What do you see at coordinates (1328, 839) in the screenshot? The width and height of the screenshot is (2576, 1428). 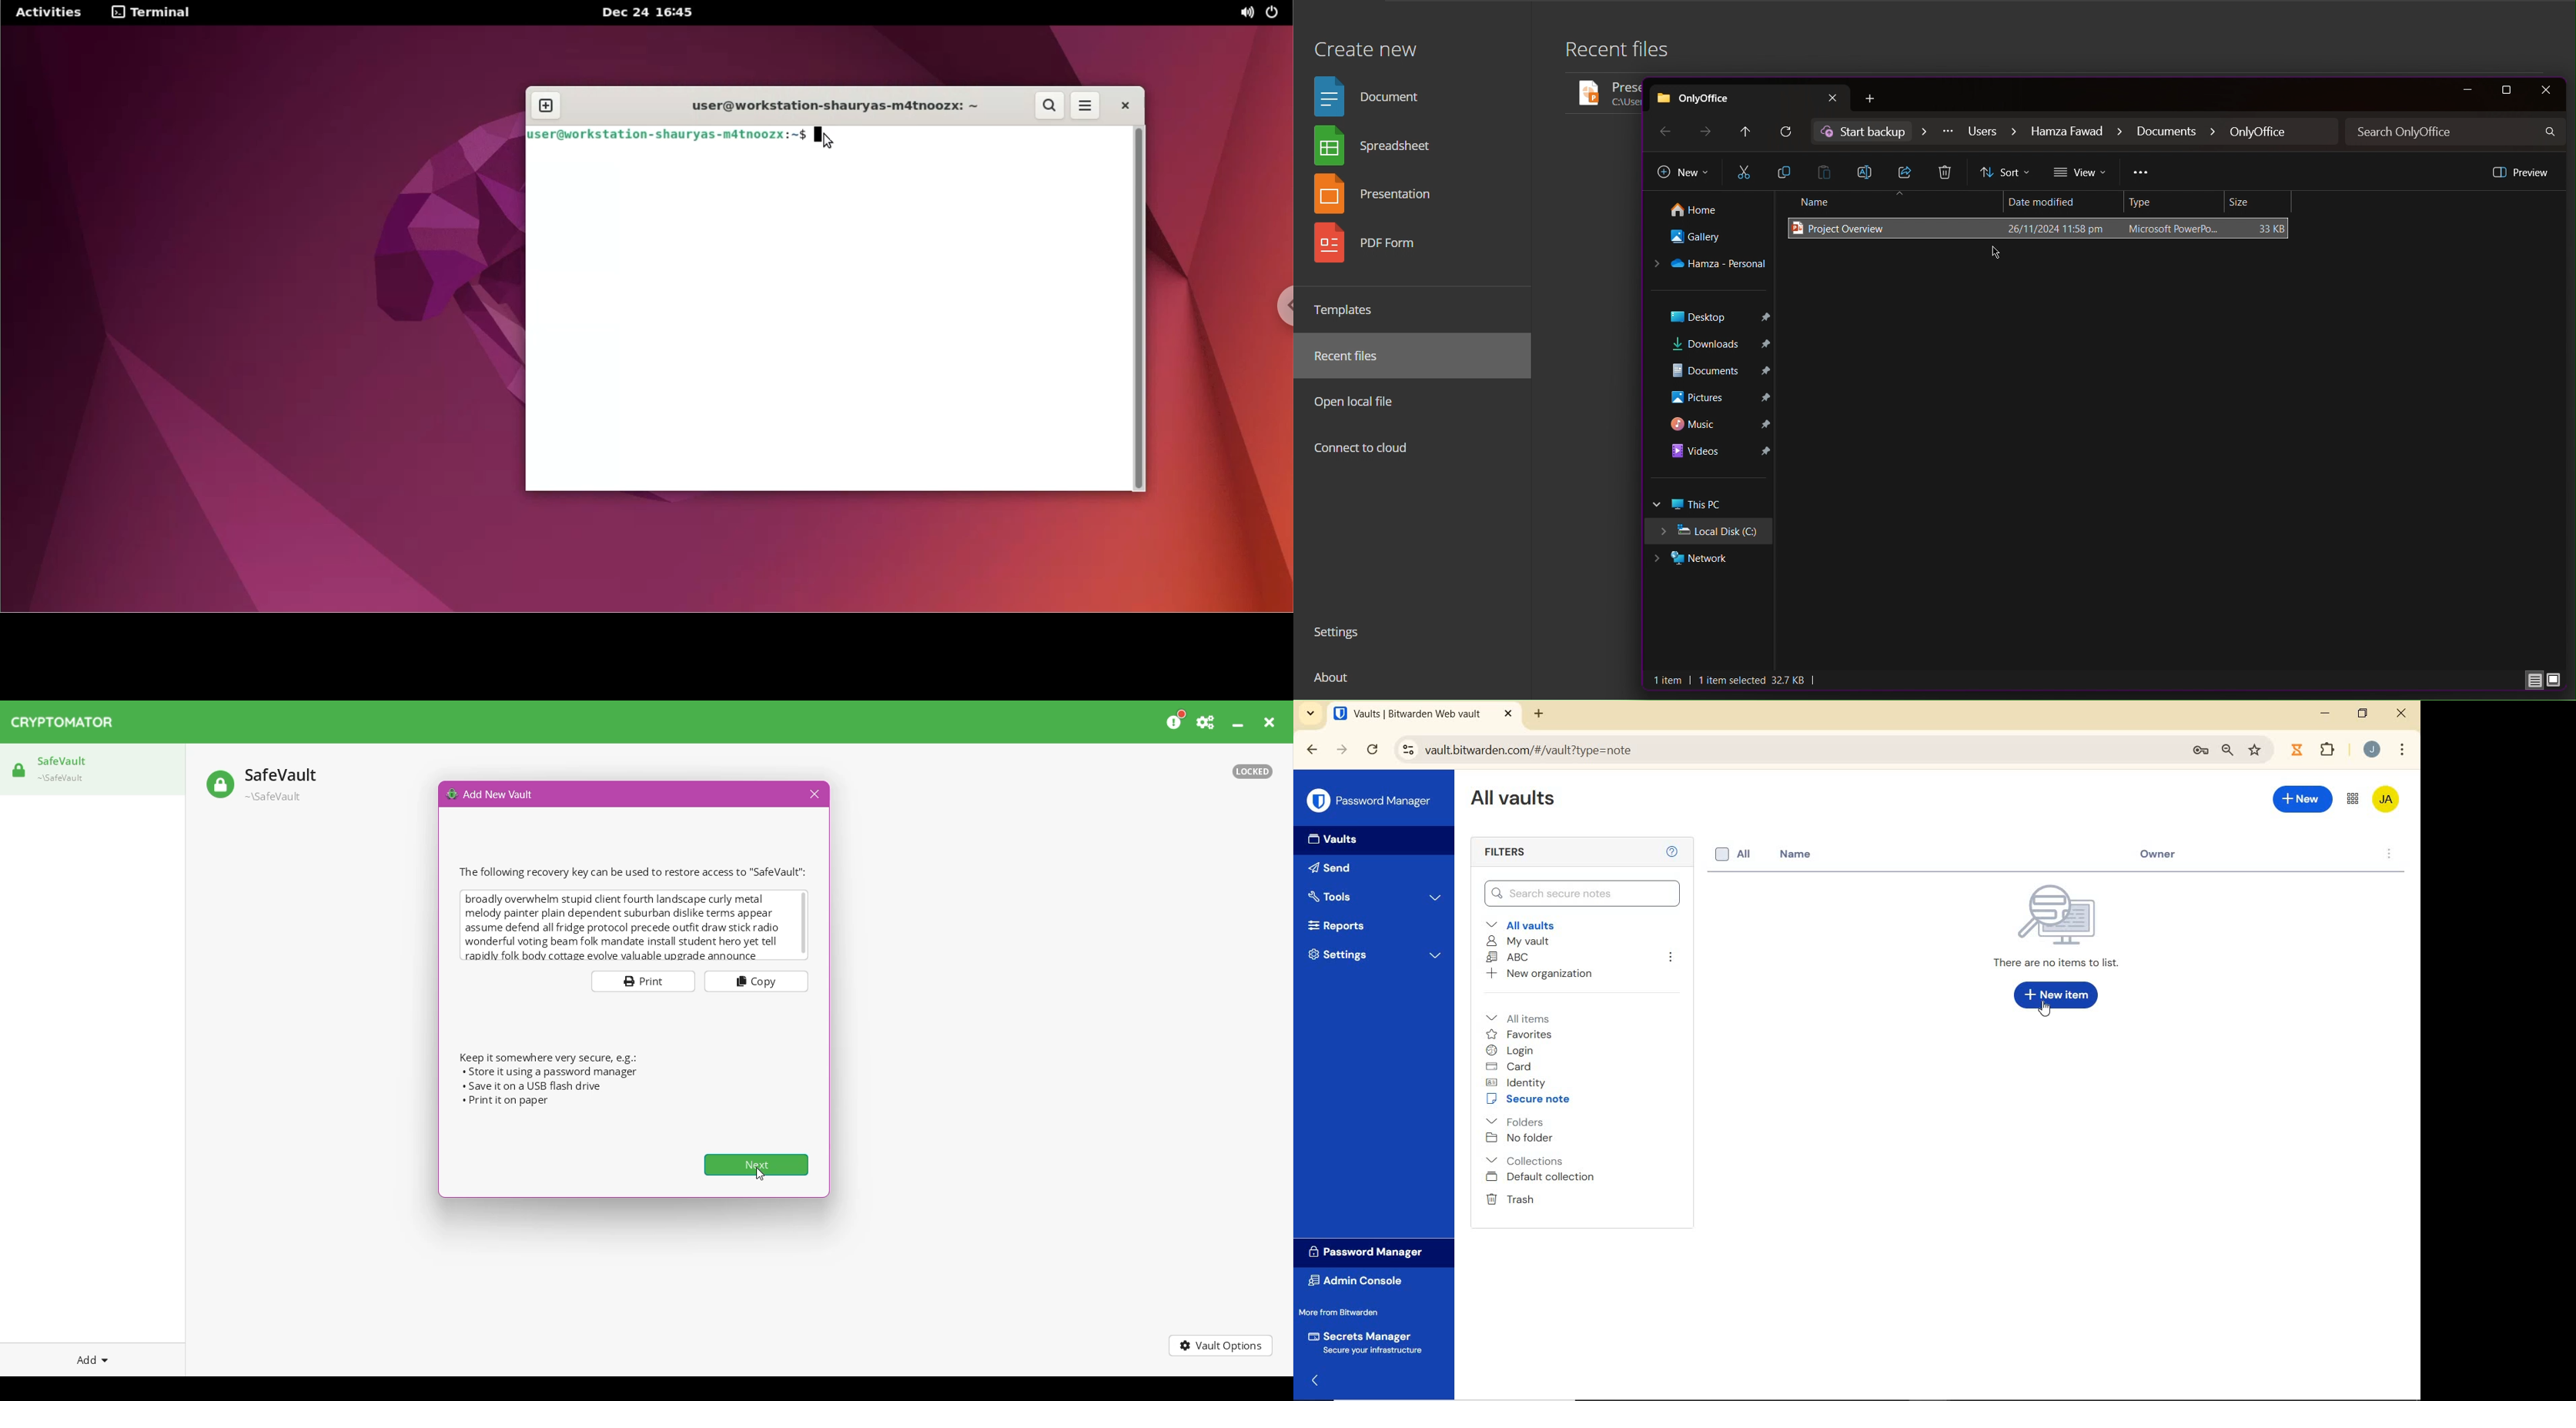 I see `Vaults` at bounding box center [1328, 839].